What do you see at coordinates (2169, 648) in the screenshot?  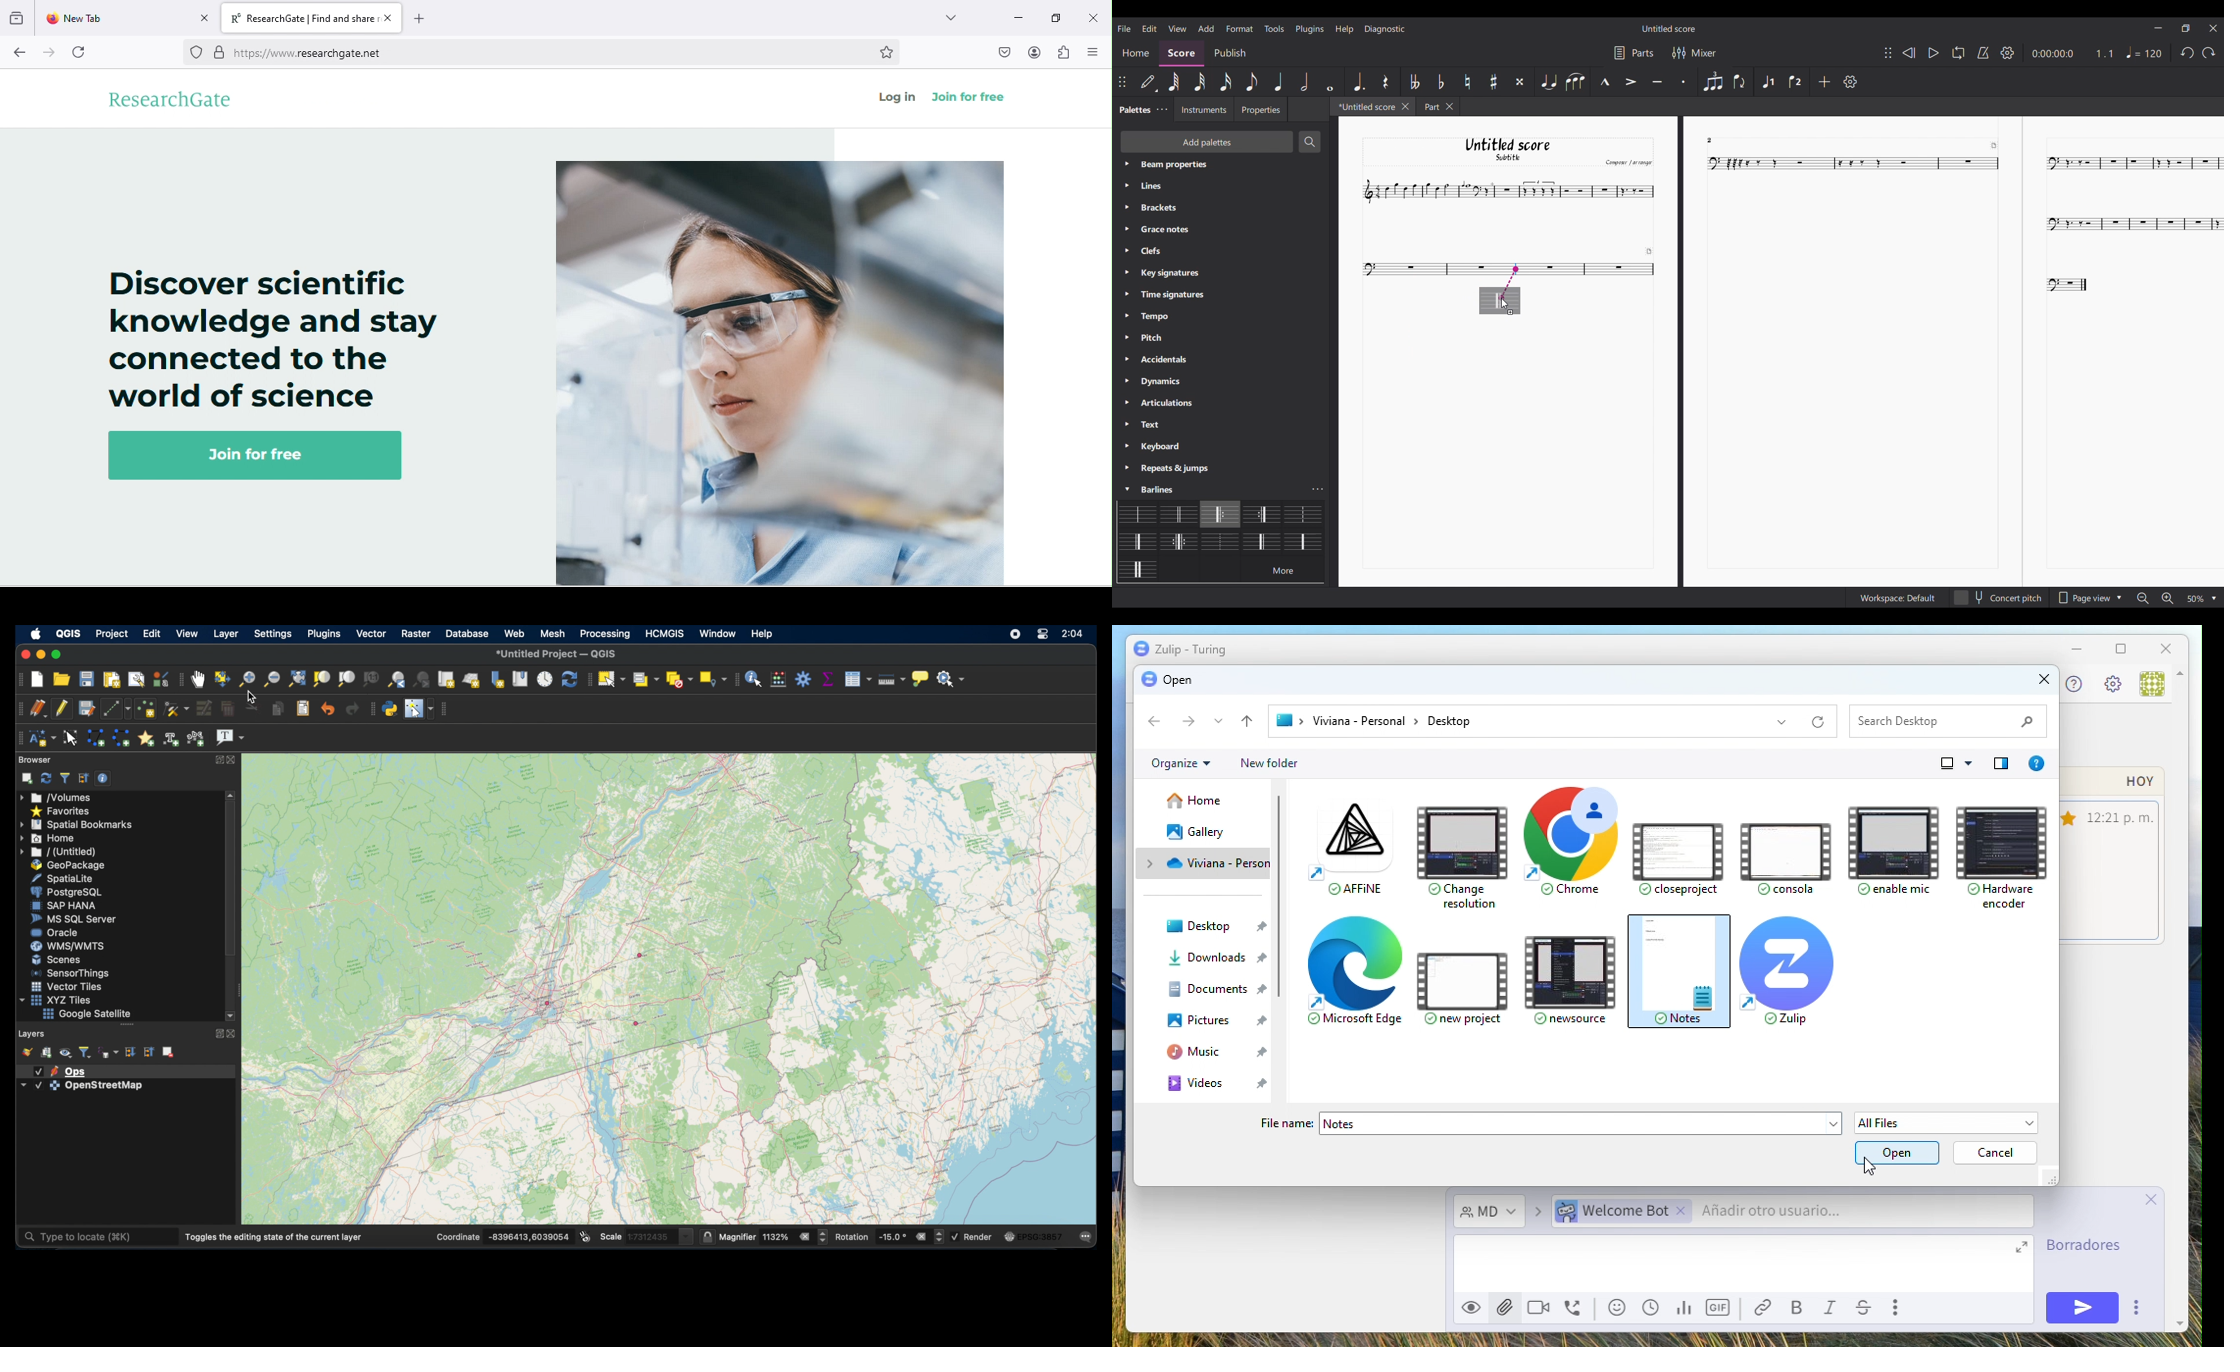 I see `Close` at bounding box center [2169, 648].